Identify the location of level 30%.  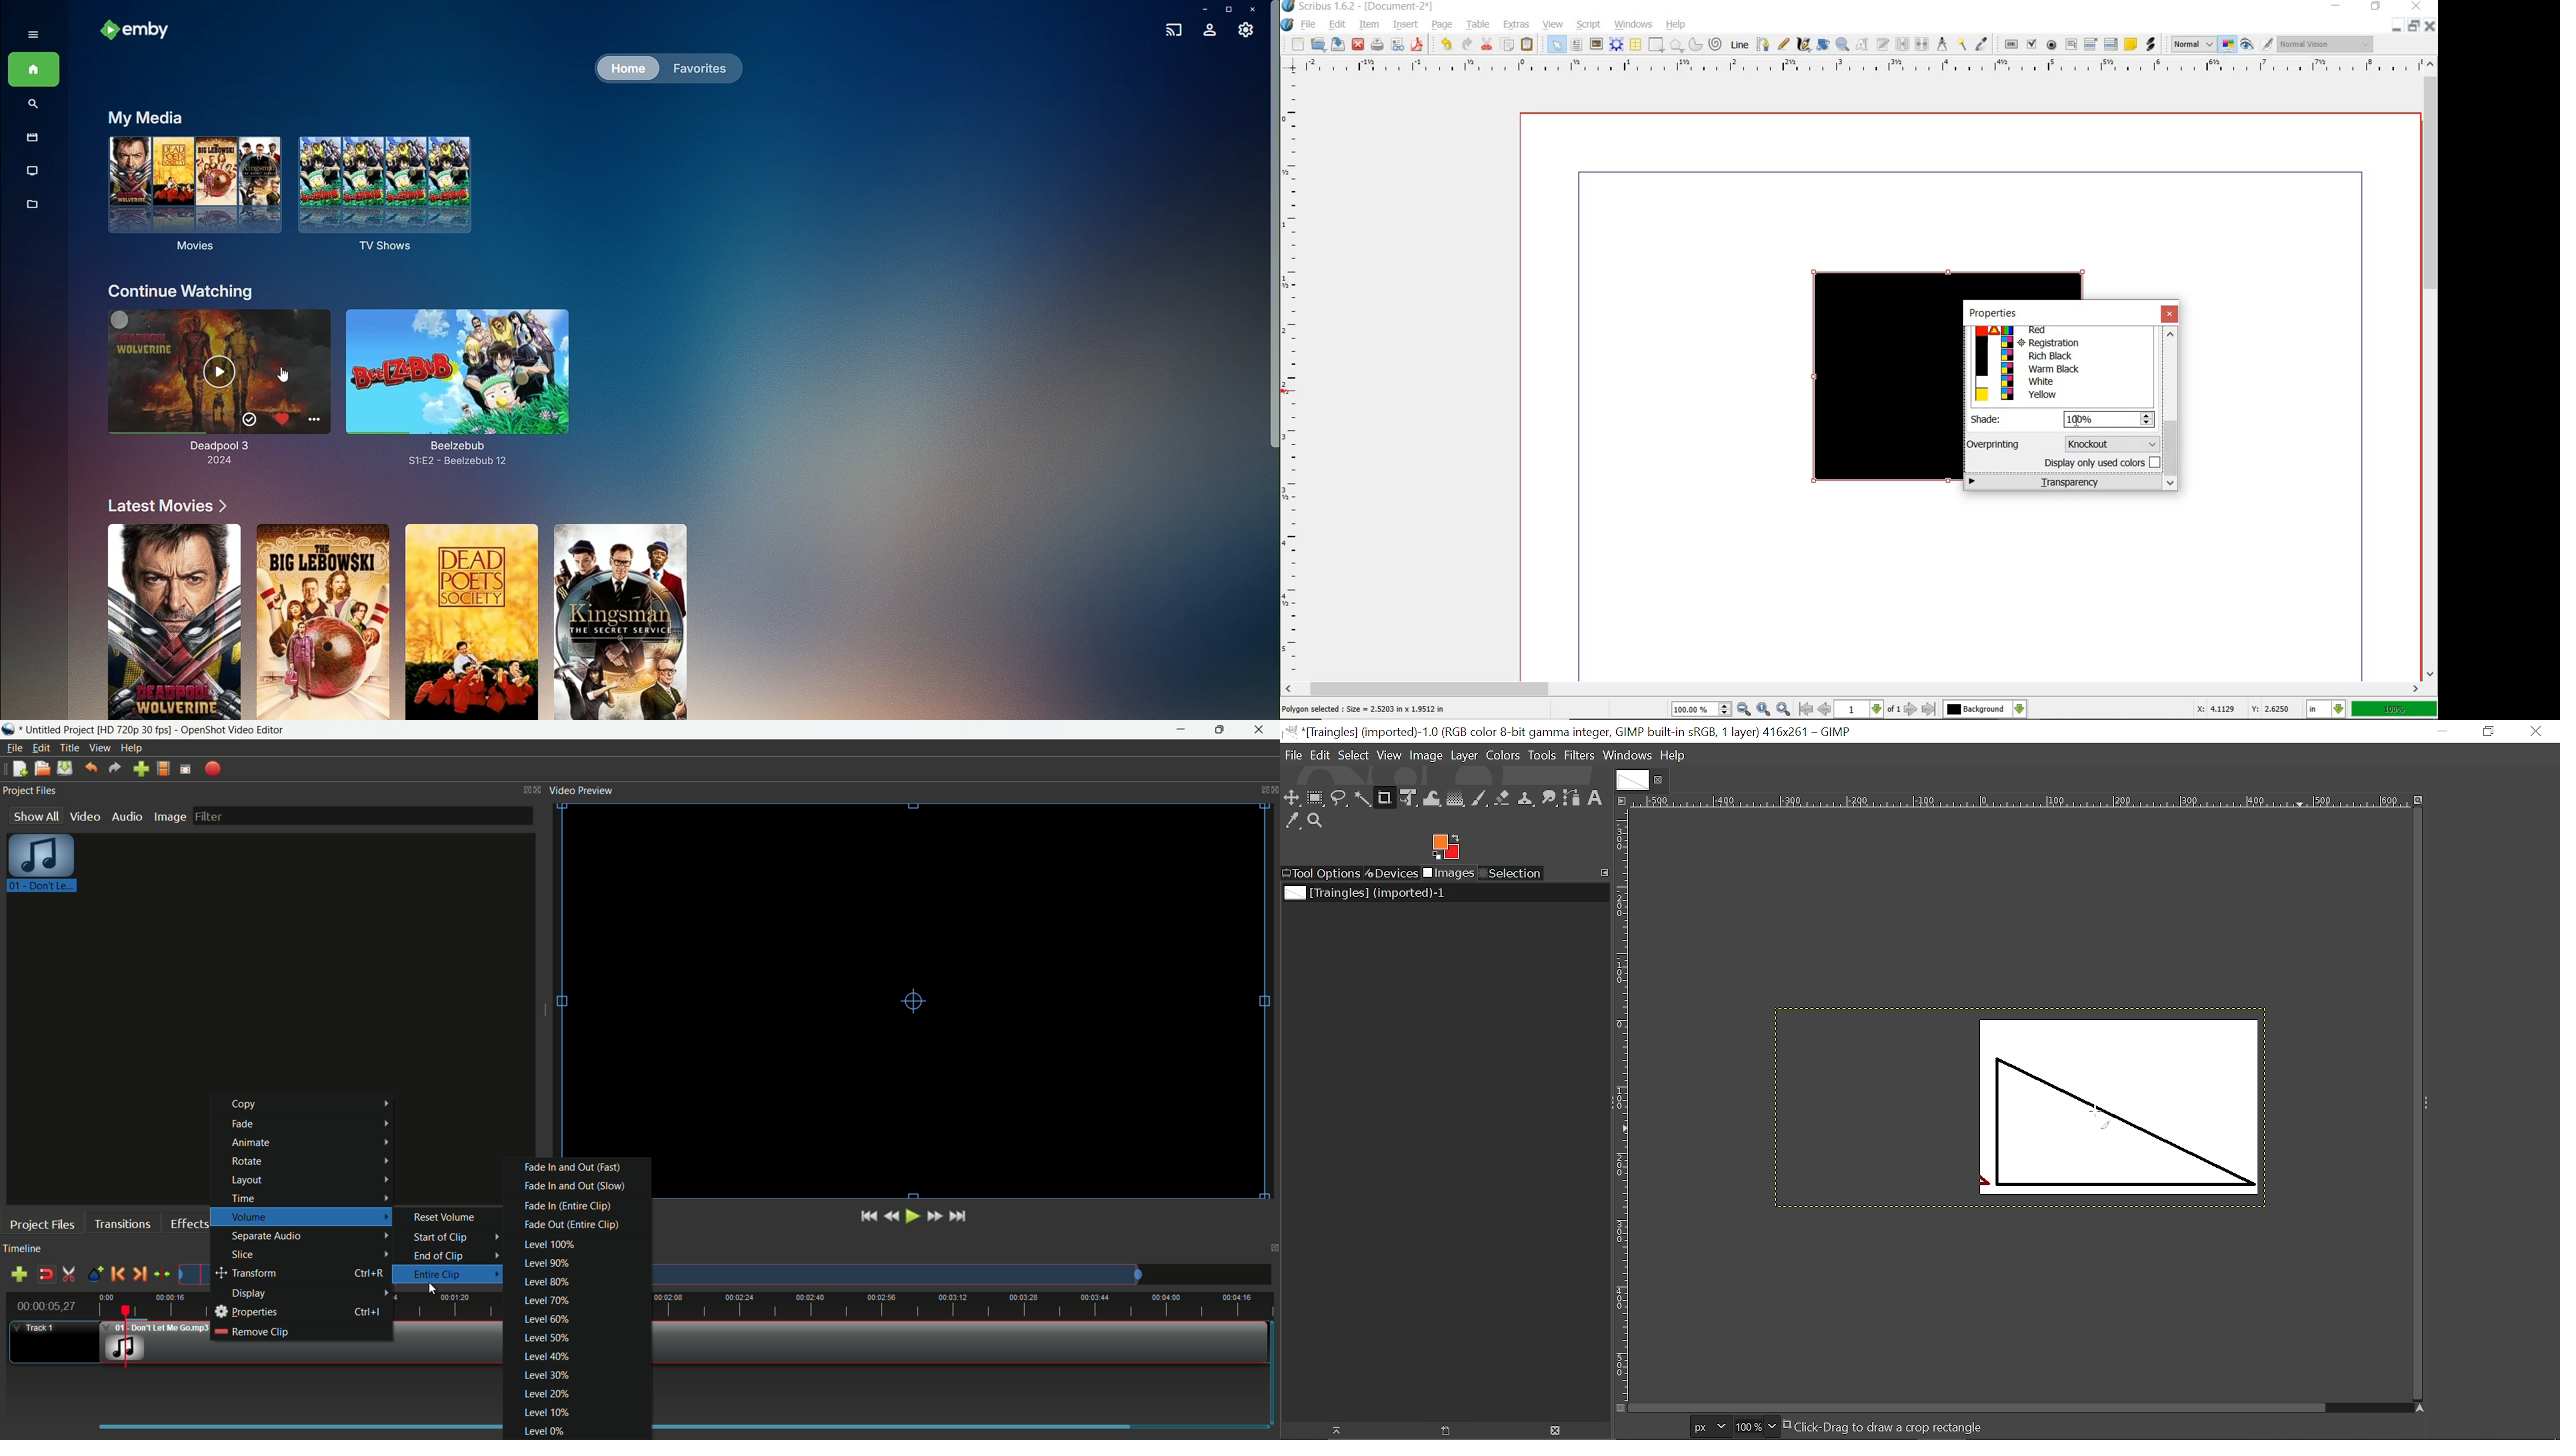
(545, 1375).